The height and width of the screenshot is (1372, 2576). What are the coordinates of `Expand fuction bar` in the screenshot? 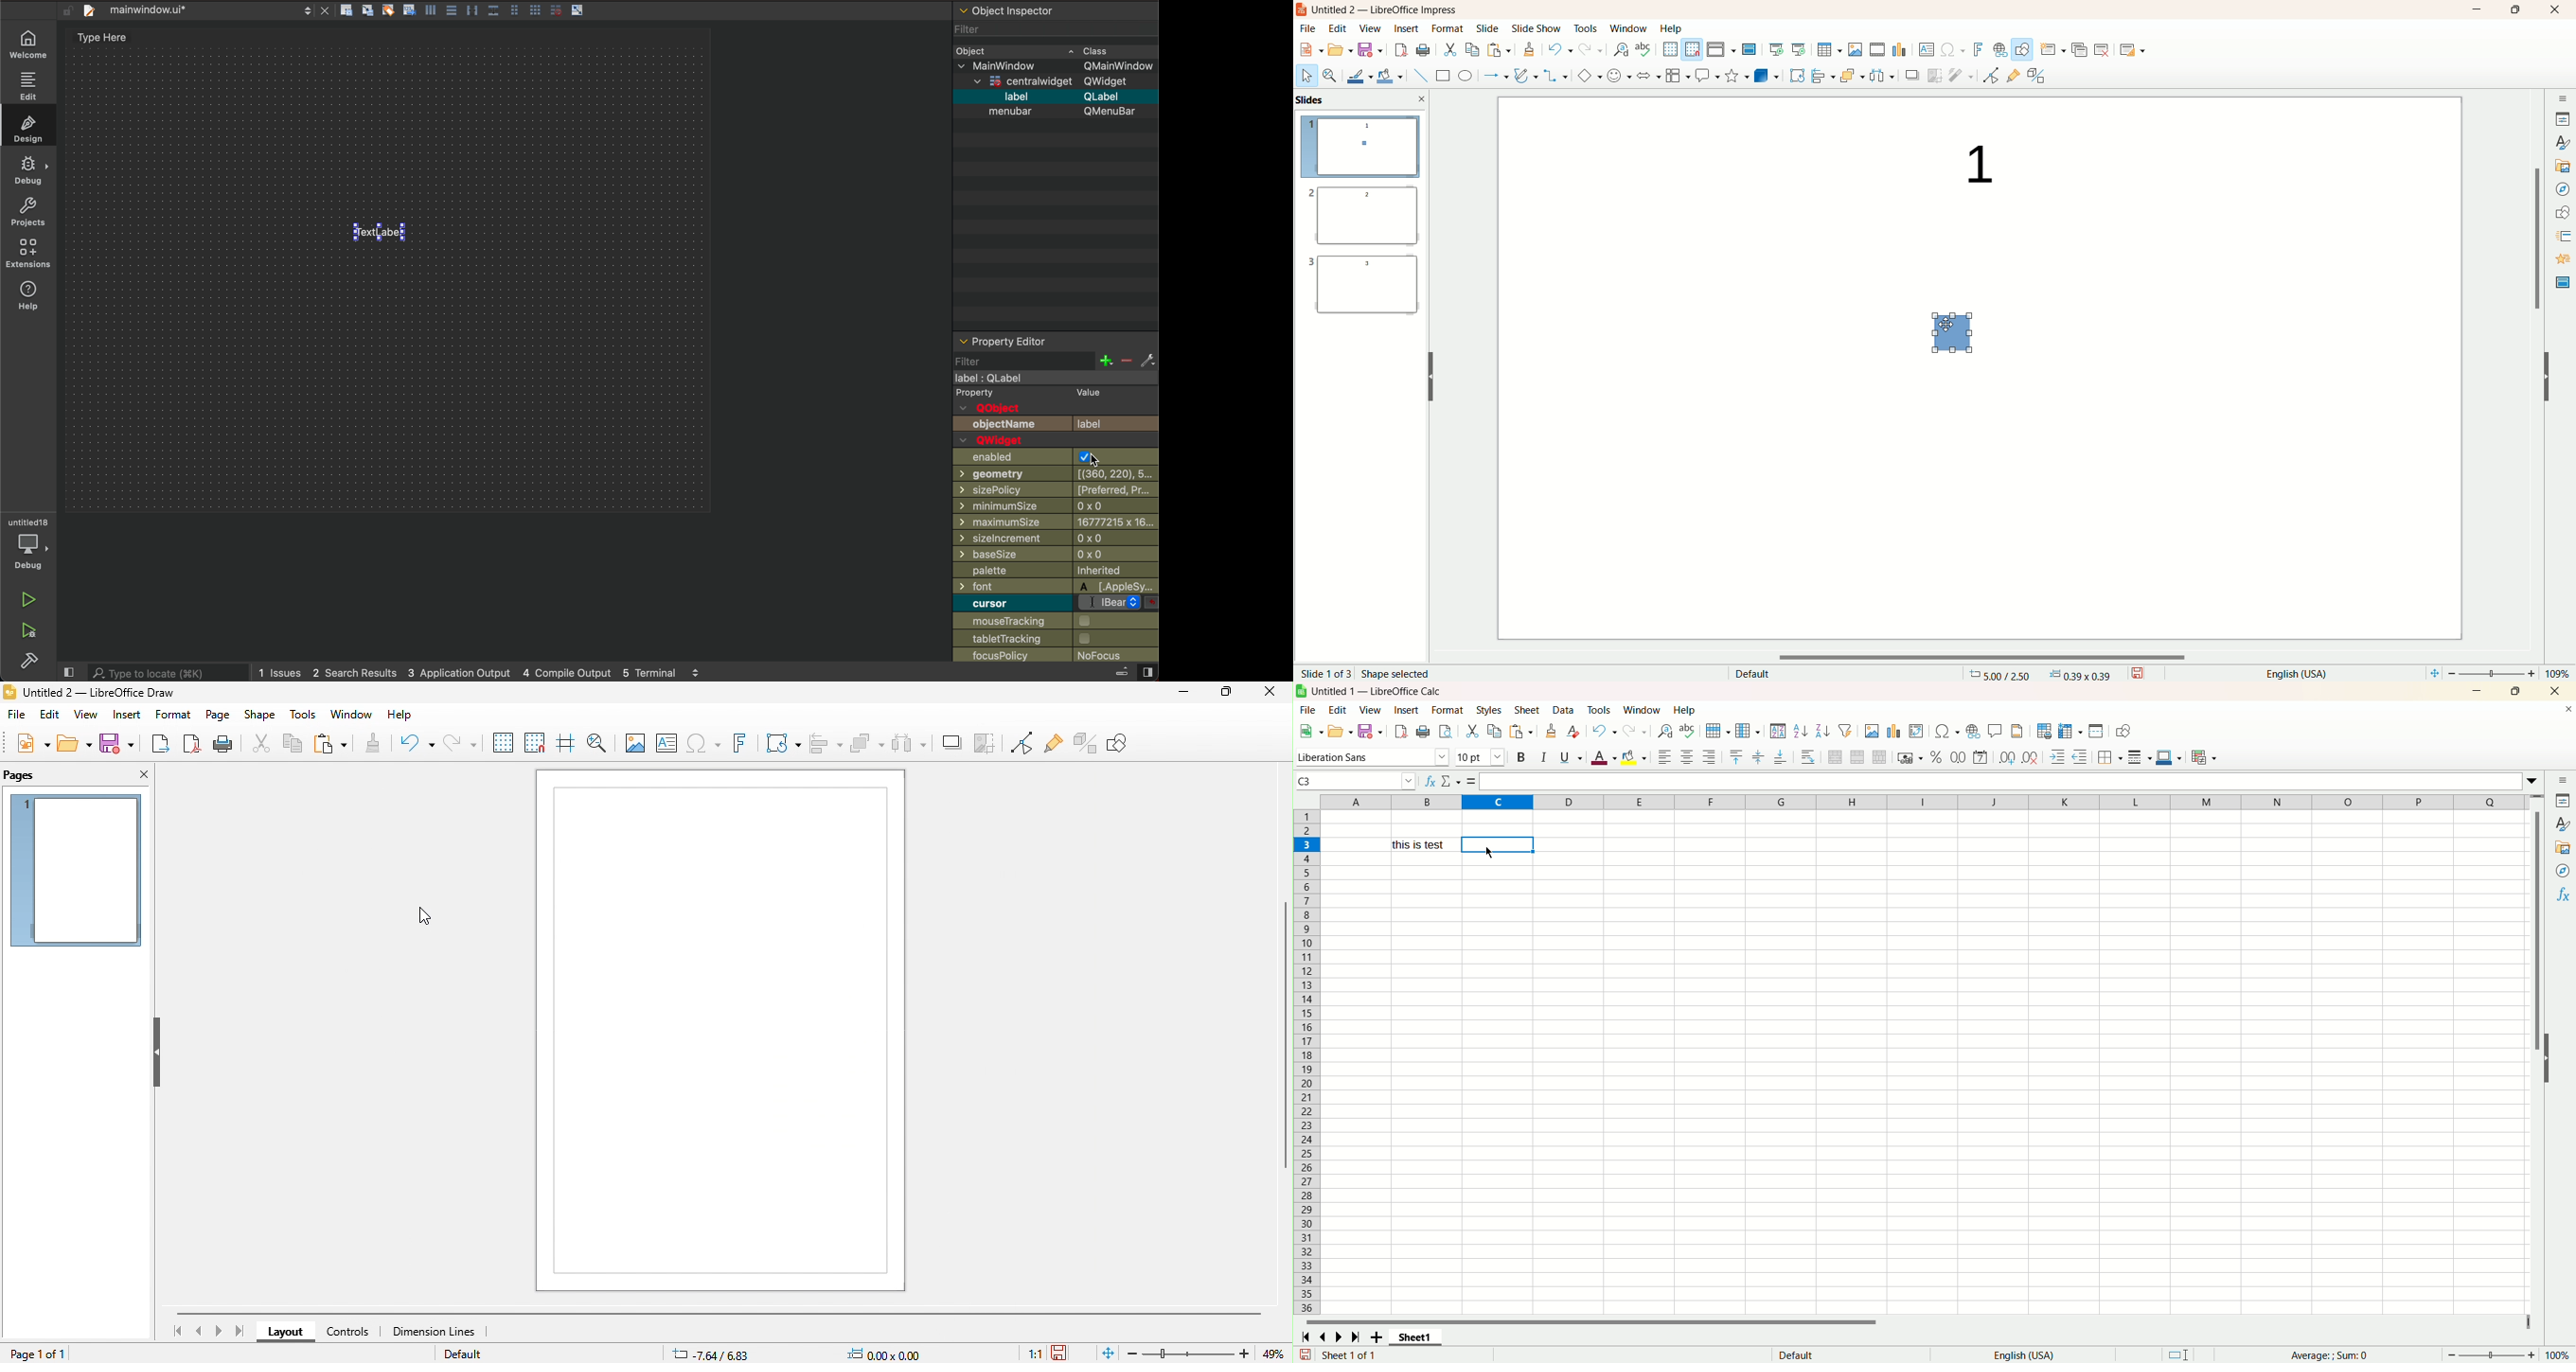 It's located at (2534, 783).